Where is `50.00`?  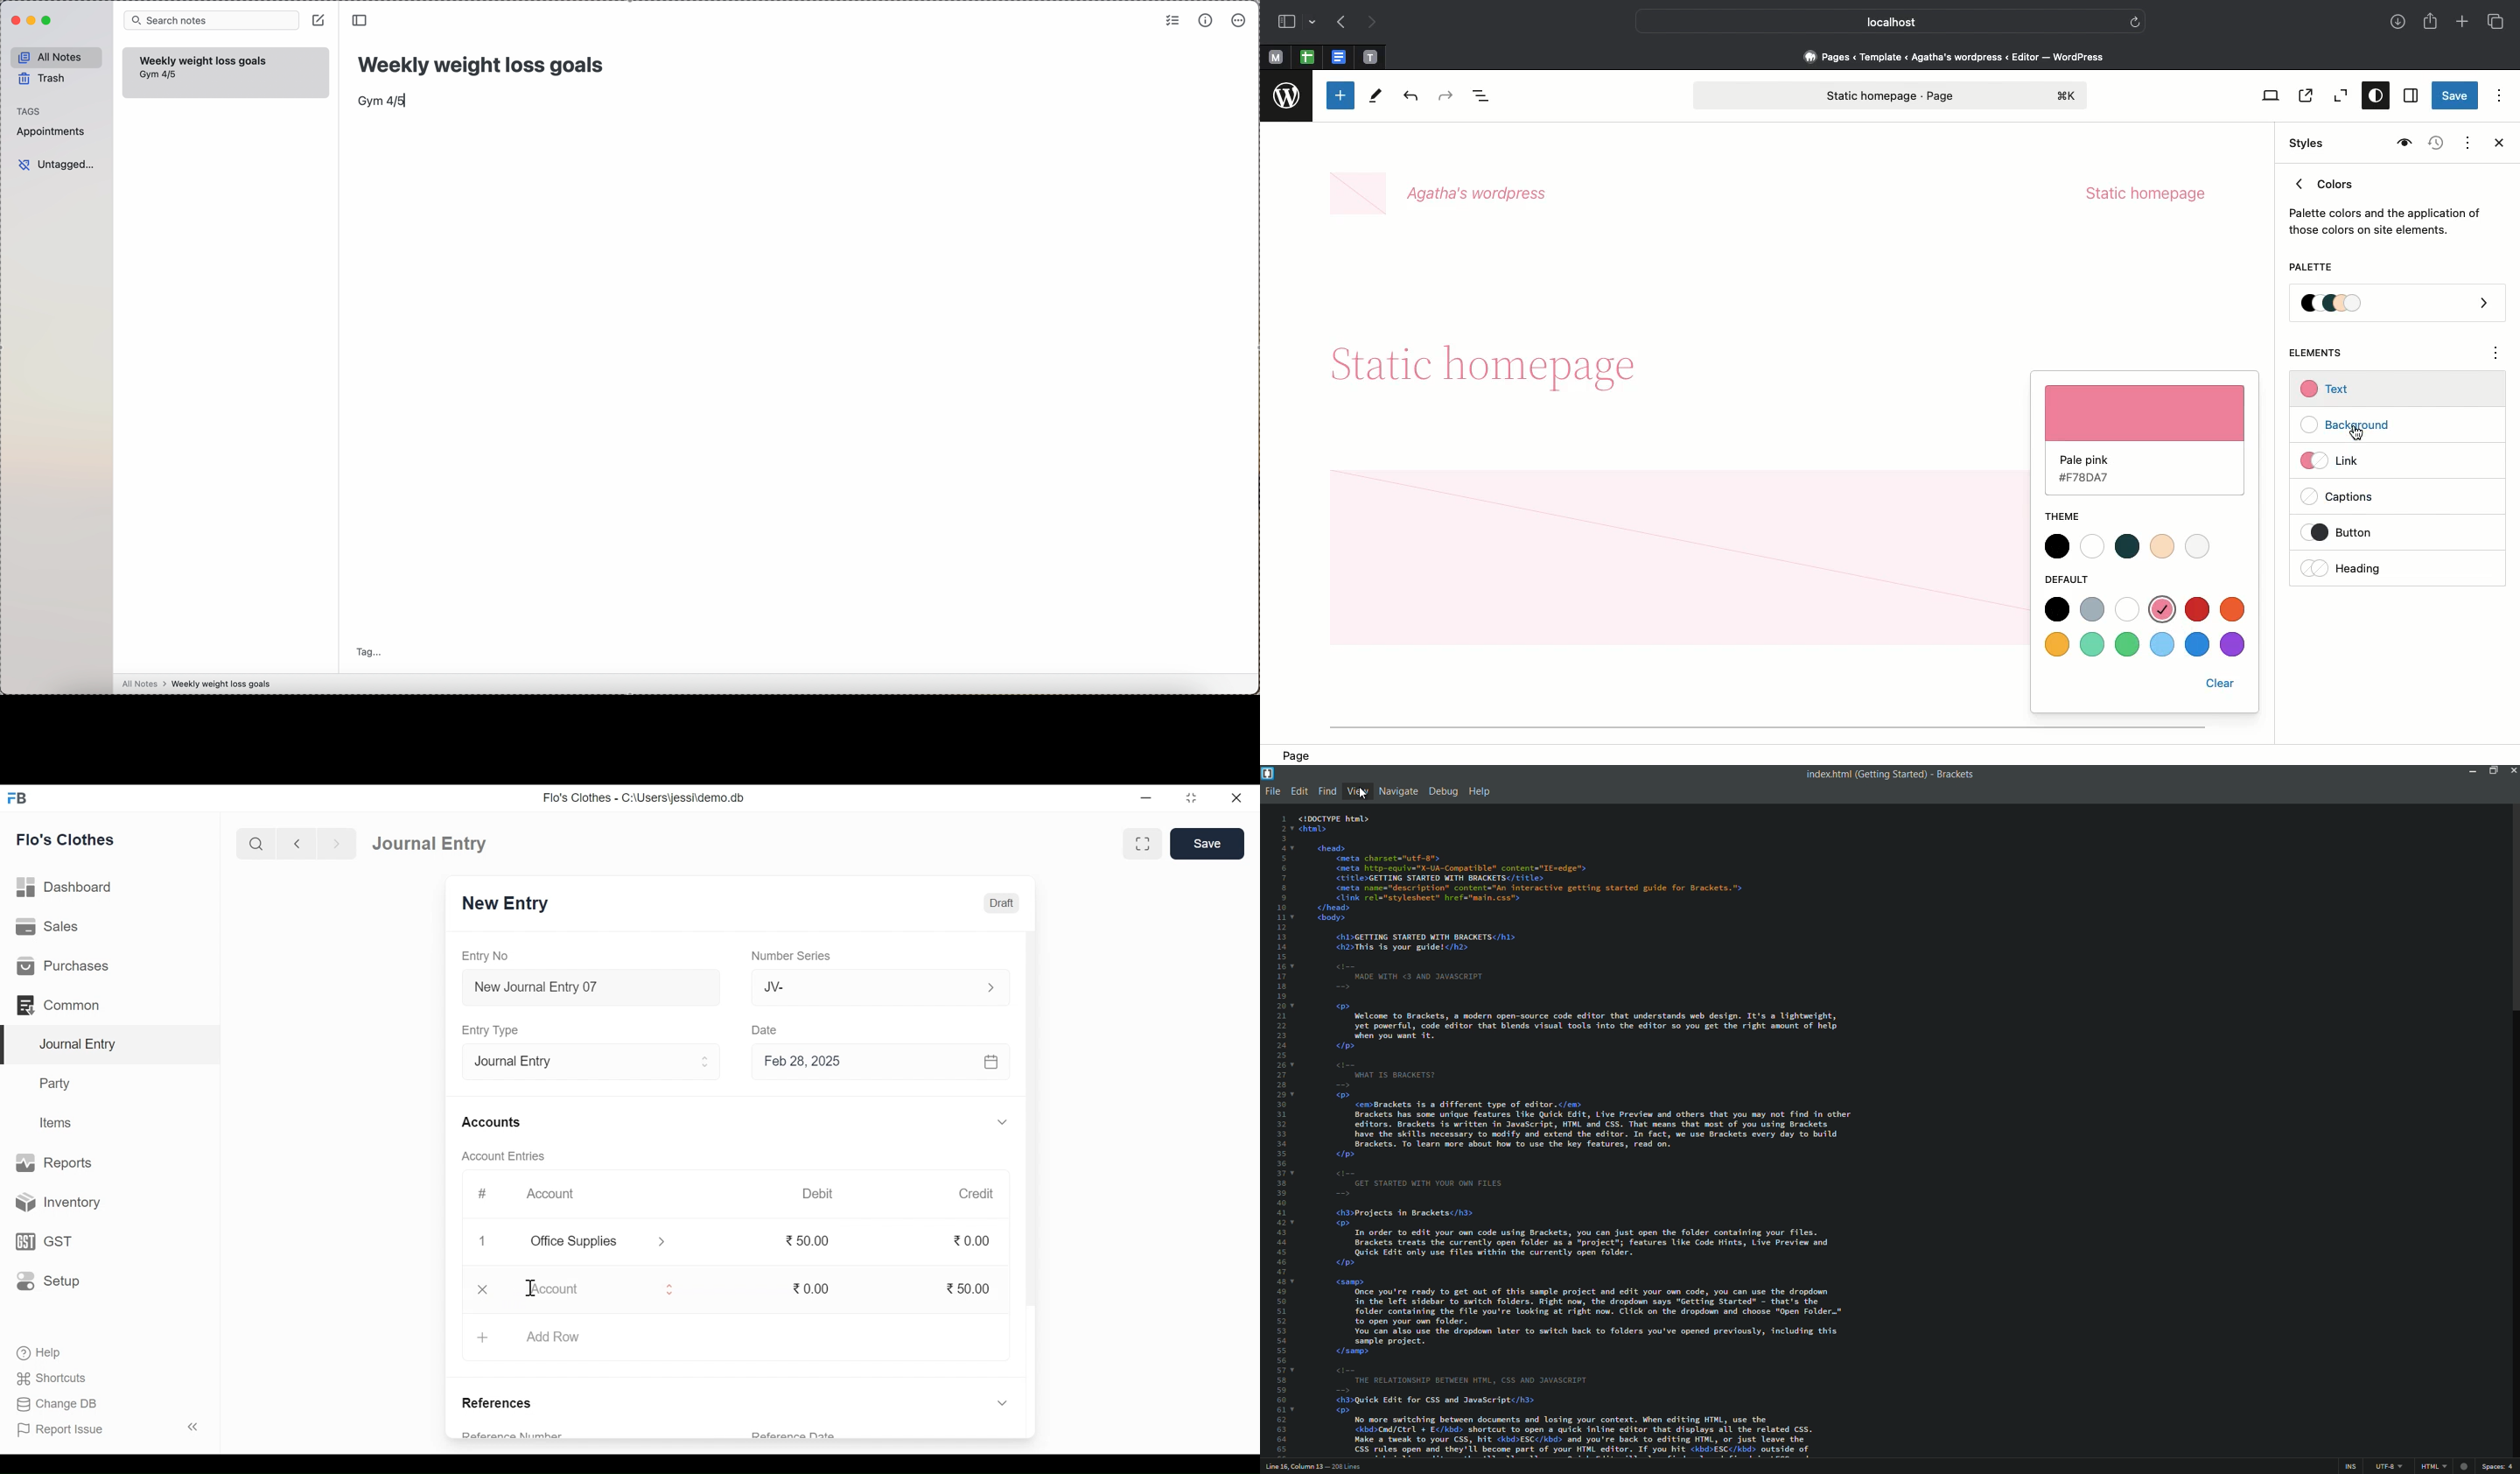 50.00 is located at coordinates (812, 1240).